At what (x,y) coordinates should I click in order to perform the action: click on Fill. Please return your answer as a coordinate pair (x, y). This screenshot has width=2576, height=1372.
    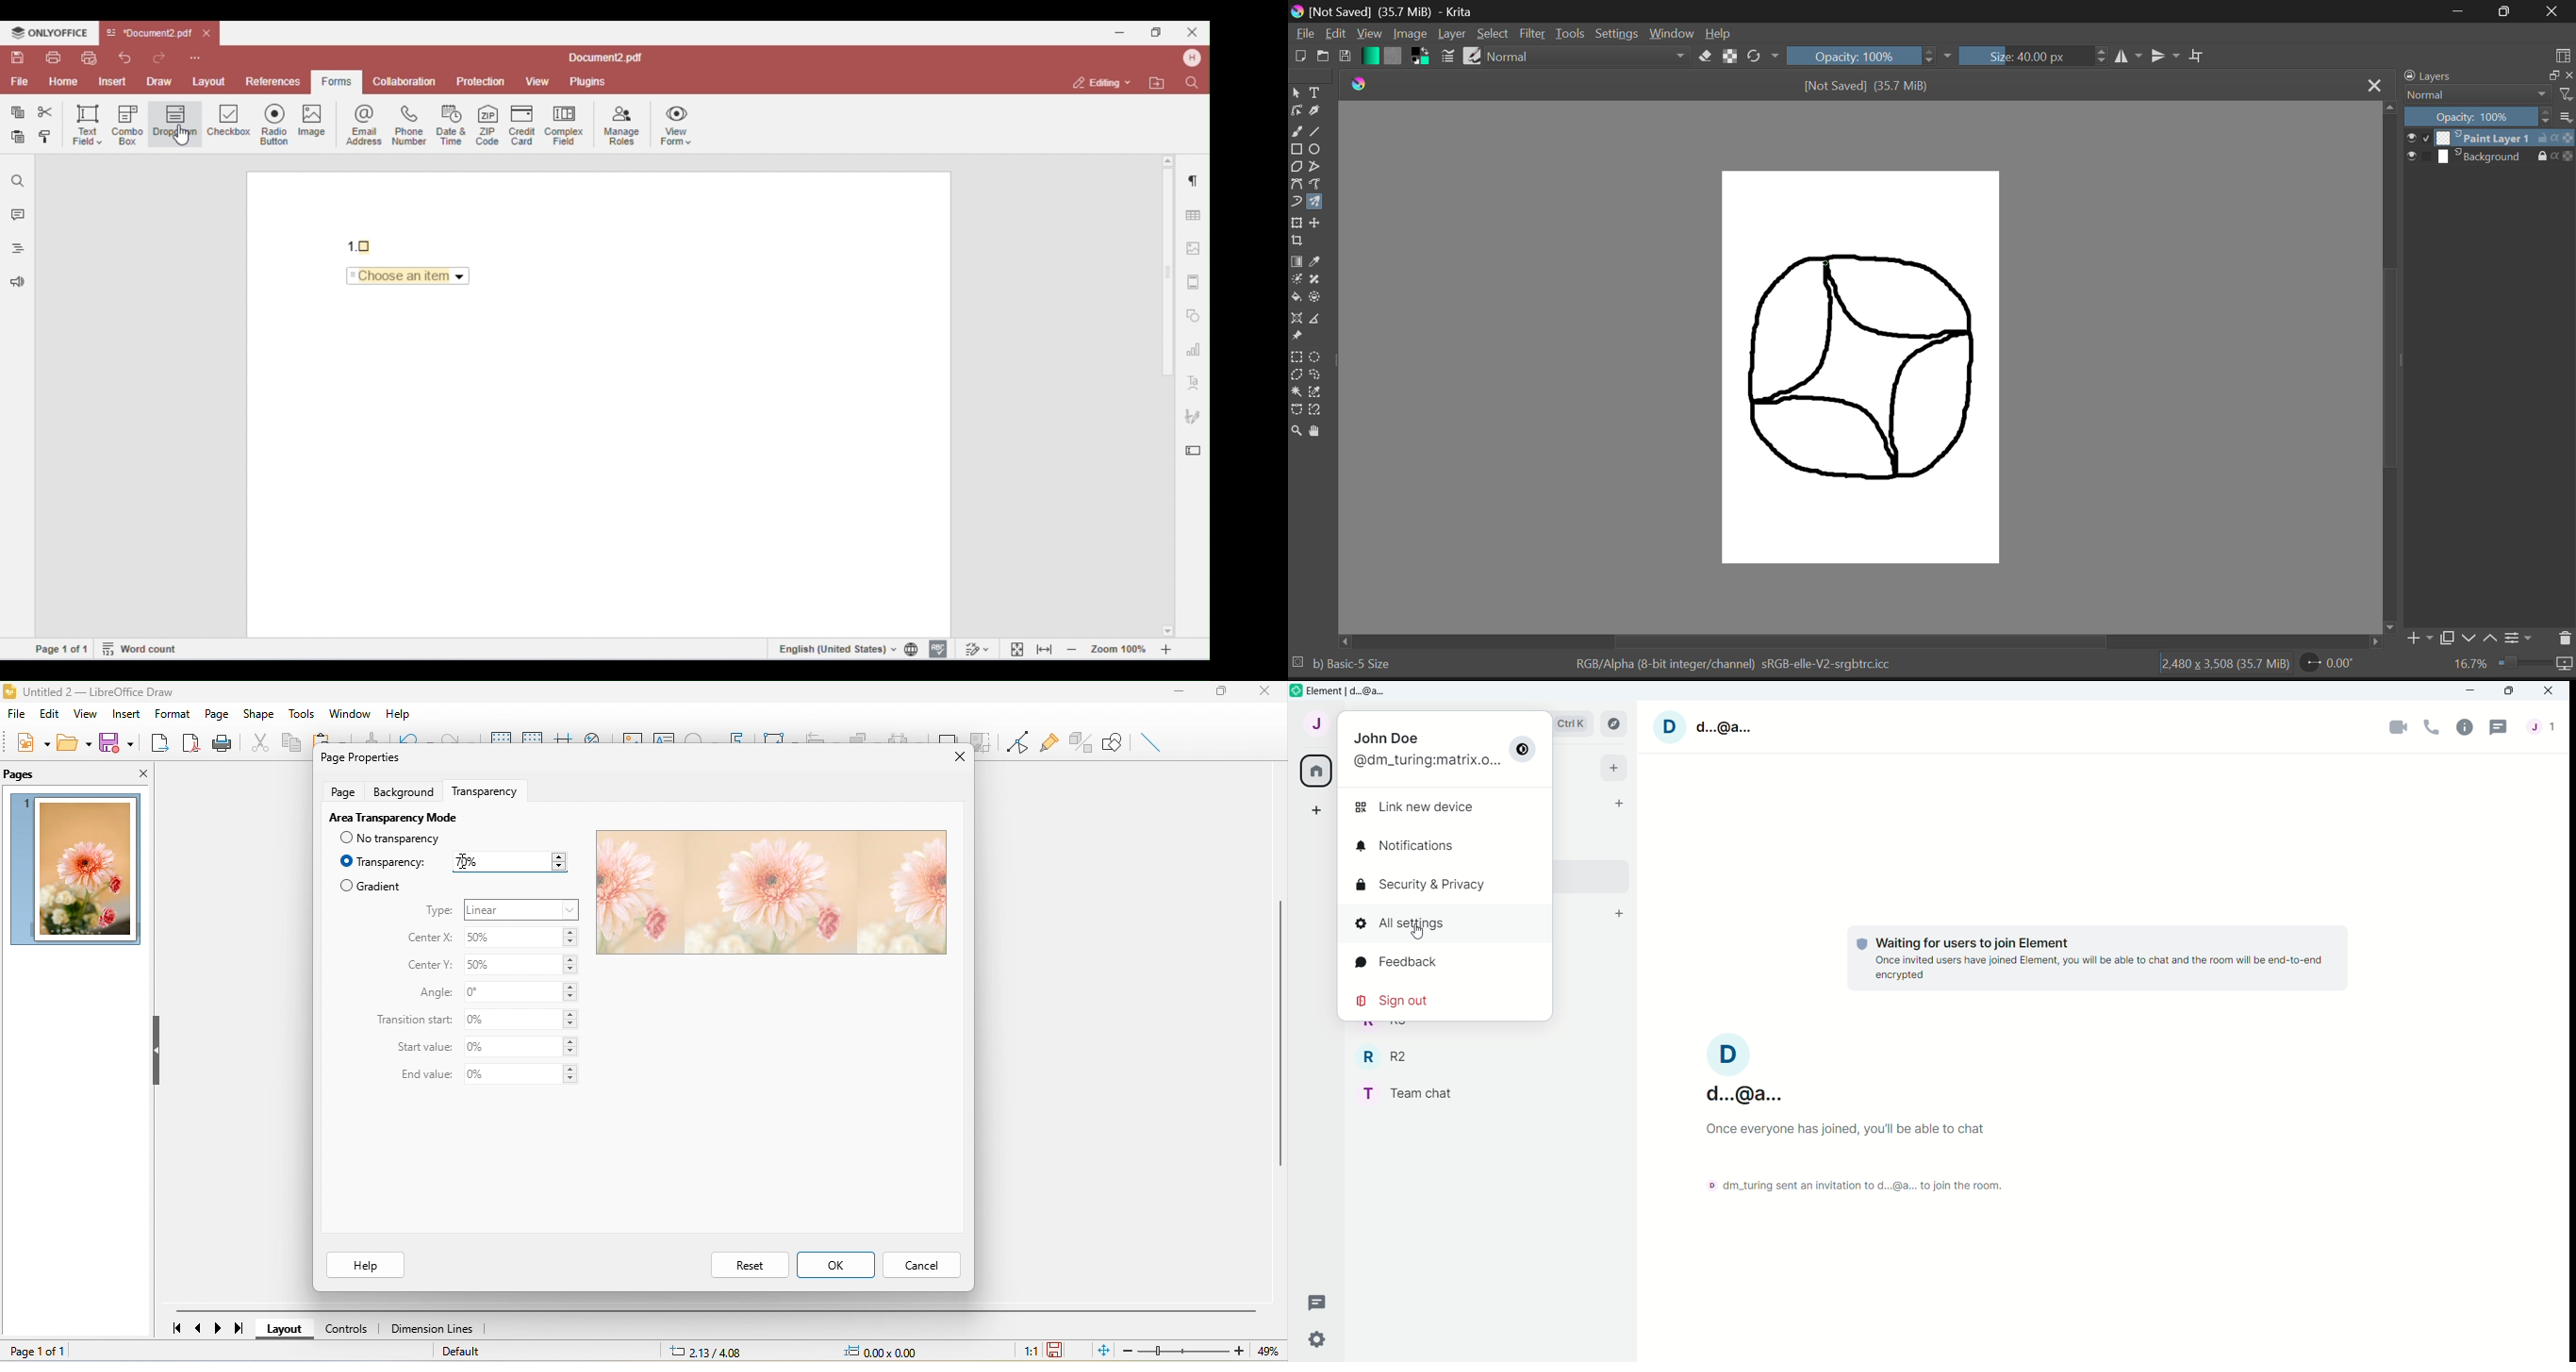
    Looking at the image, I should click on (1296, 296).